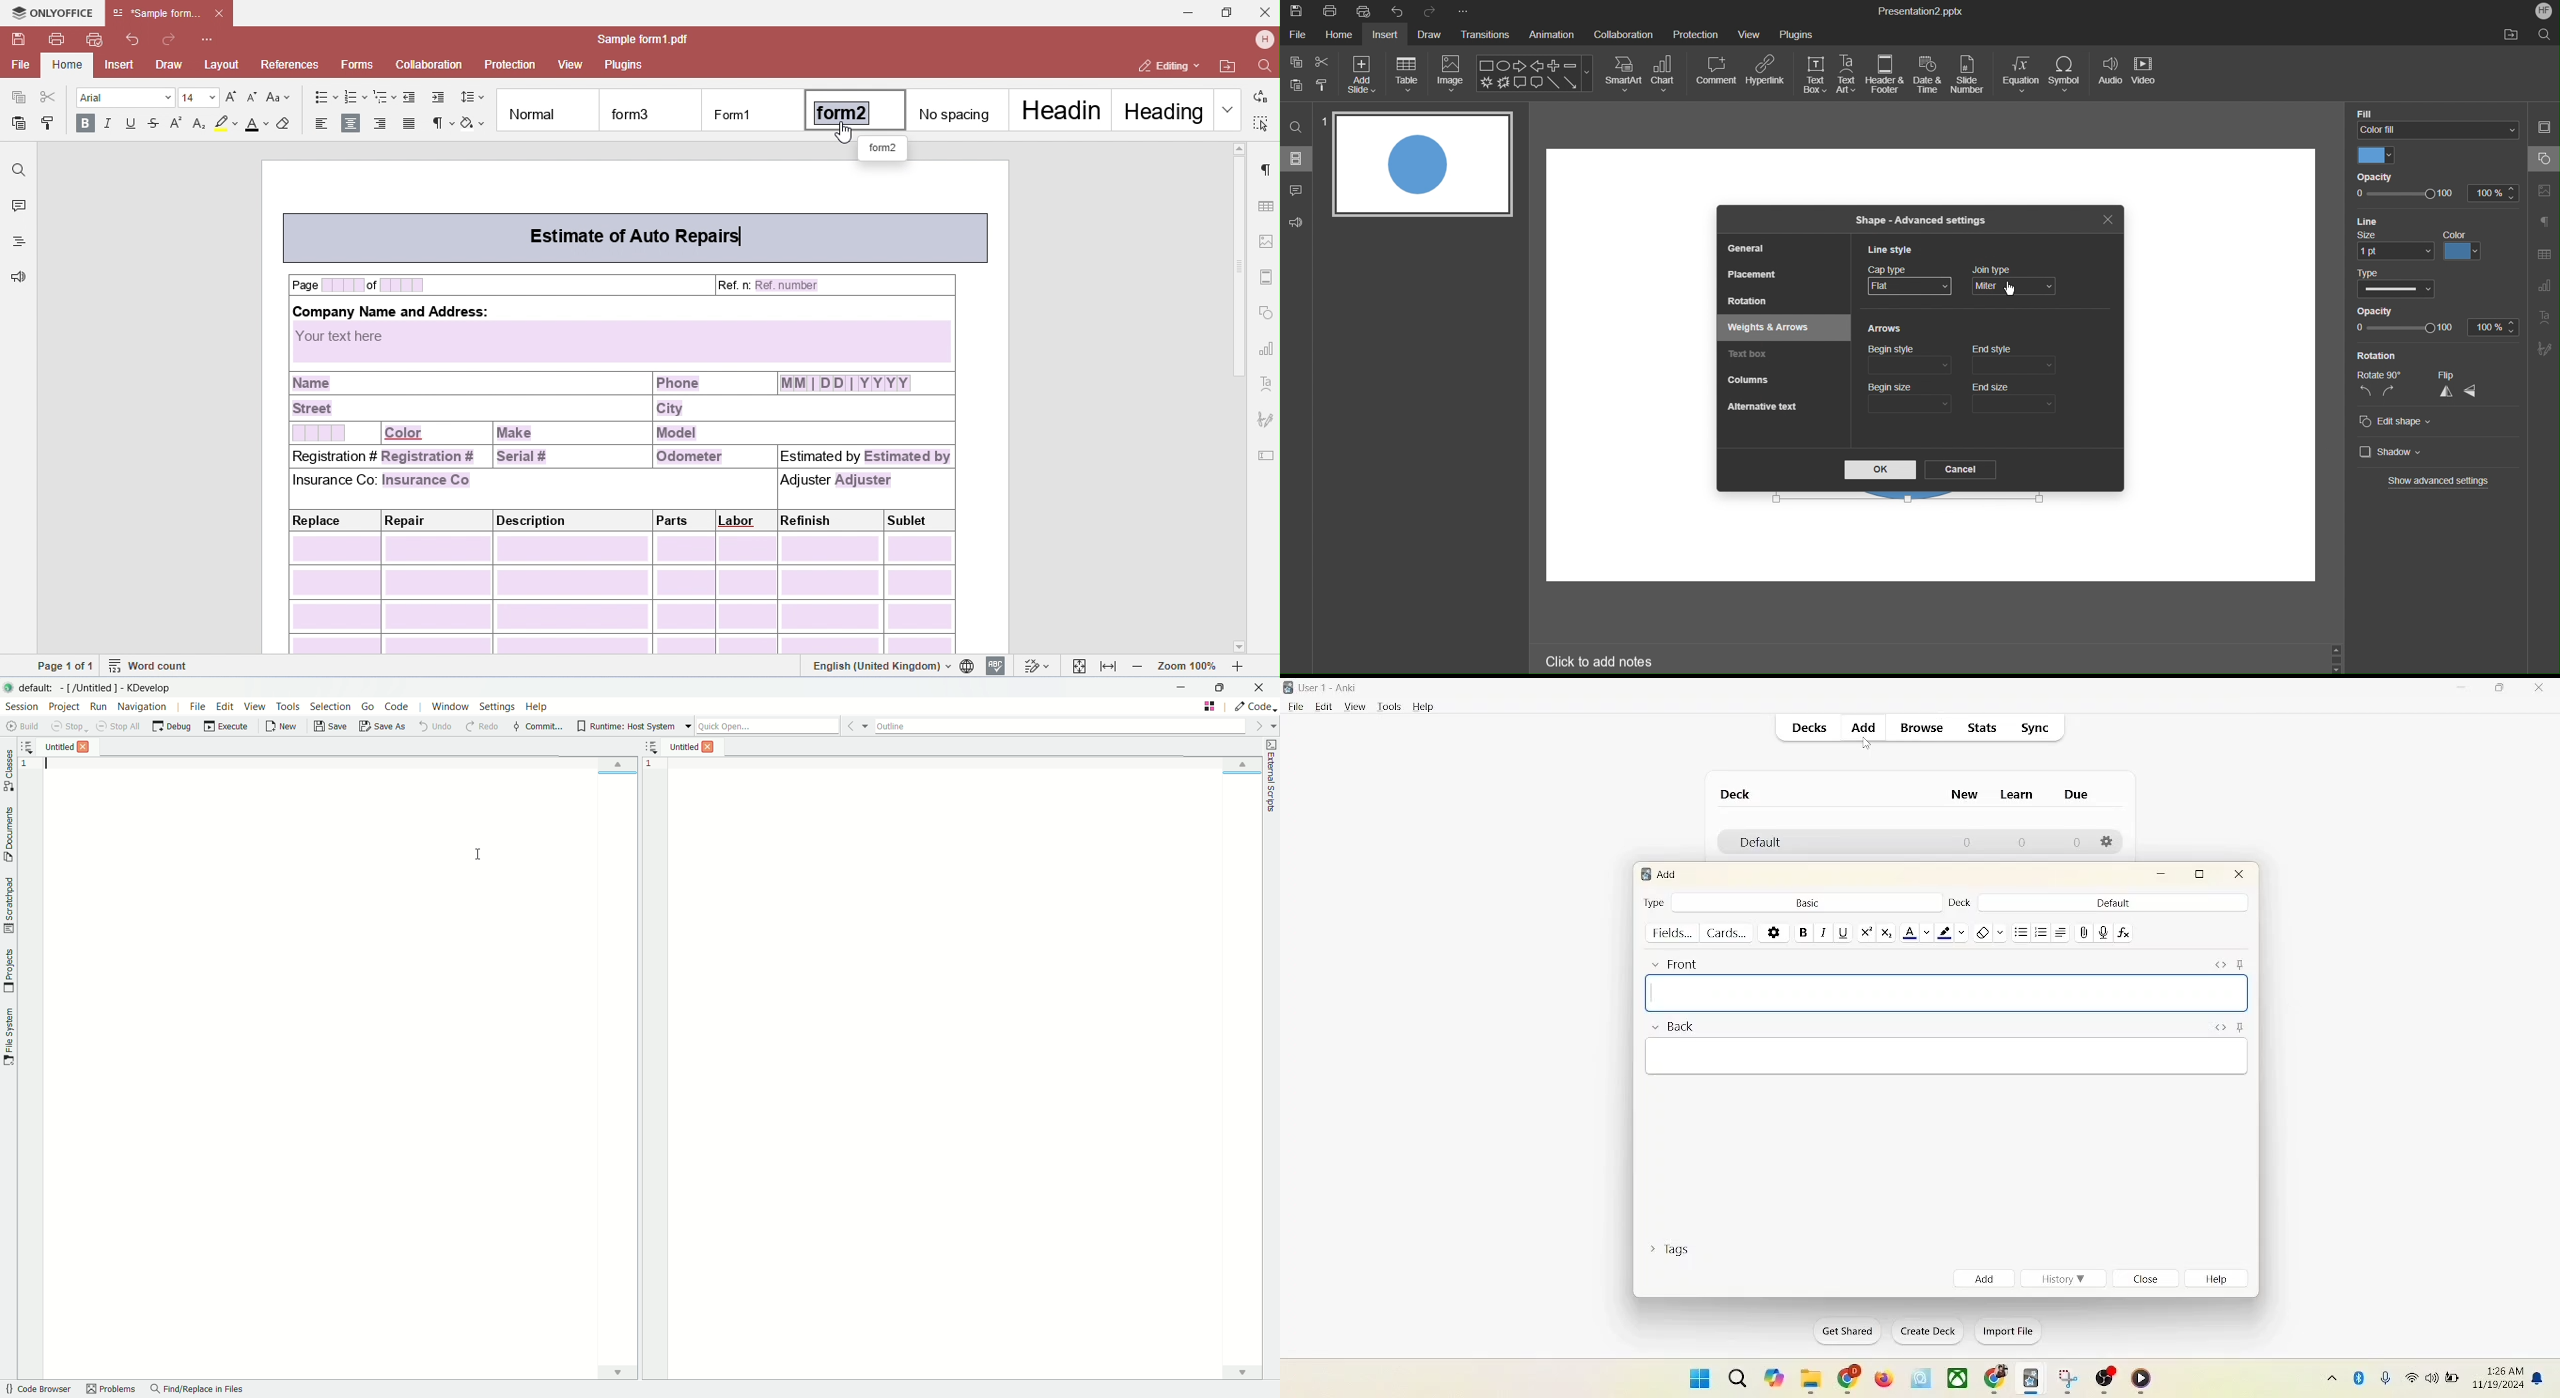 The width and height of the screenshot is (2576, 1400). What do you see at coordinates (1750, 304) in the screenshot?
I see `Rotation` at bounding box center [1750, 304].